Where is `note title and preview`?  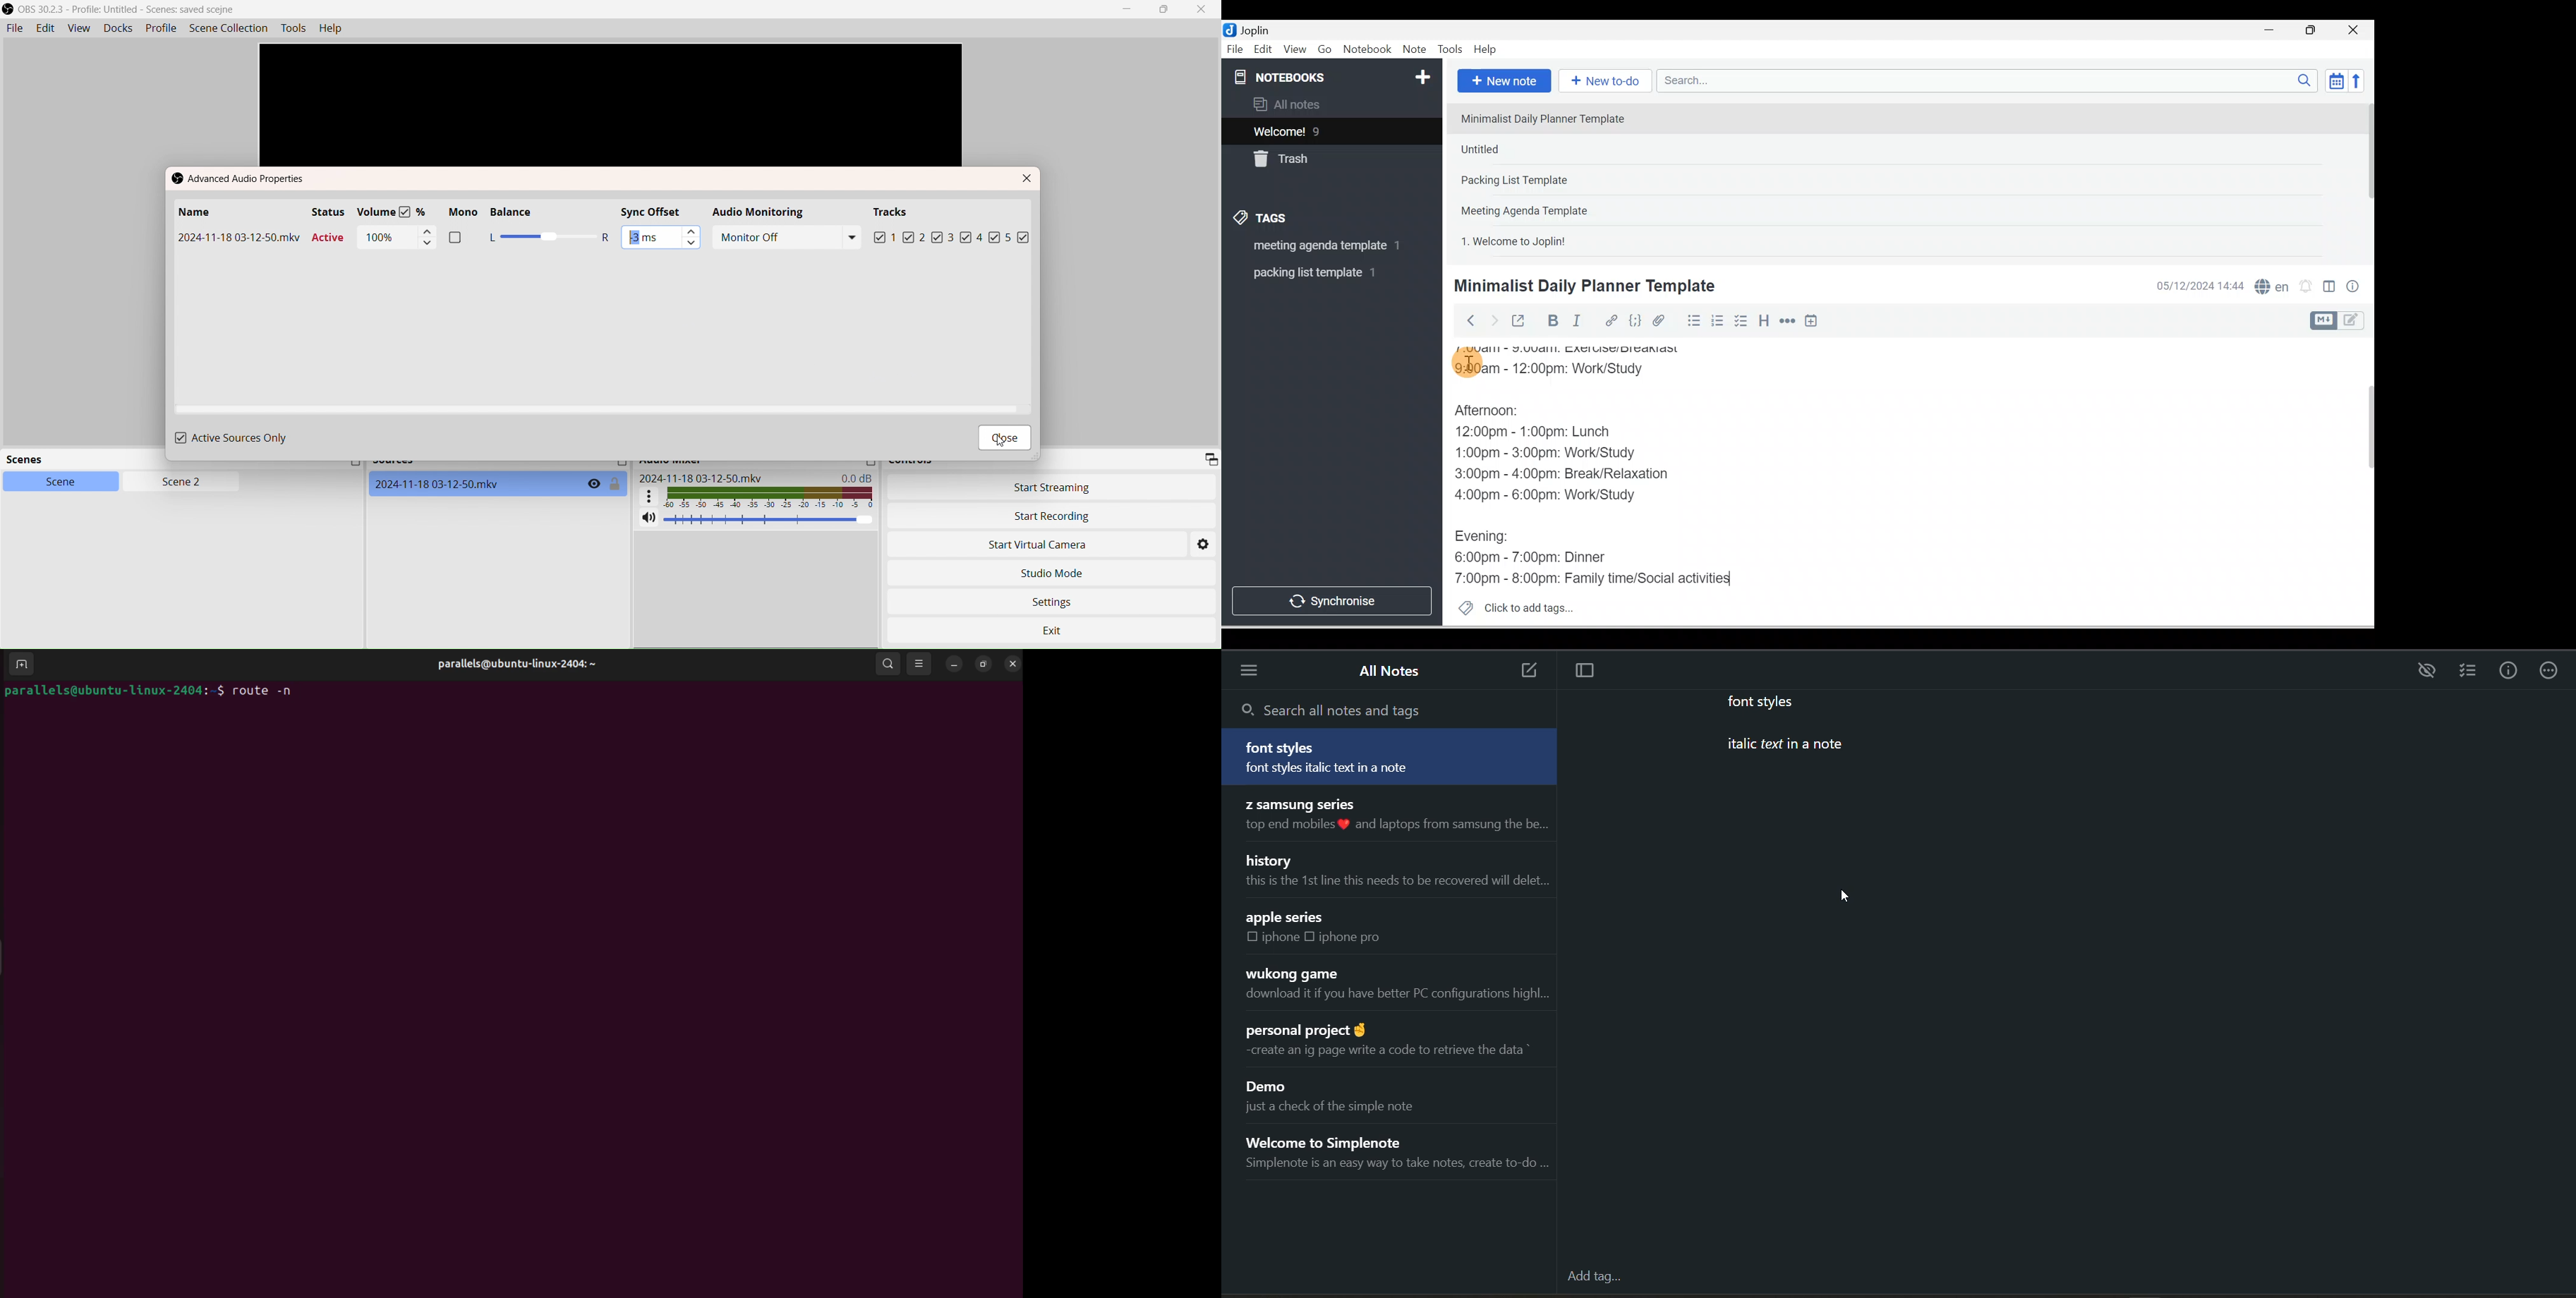 note title and preview is located at coordinates (1403, 1153).